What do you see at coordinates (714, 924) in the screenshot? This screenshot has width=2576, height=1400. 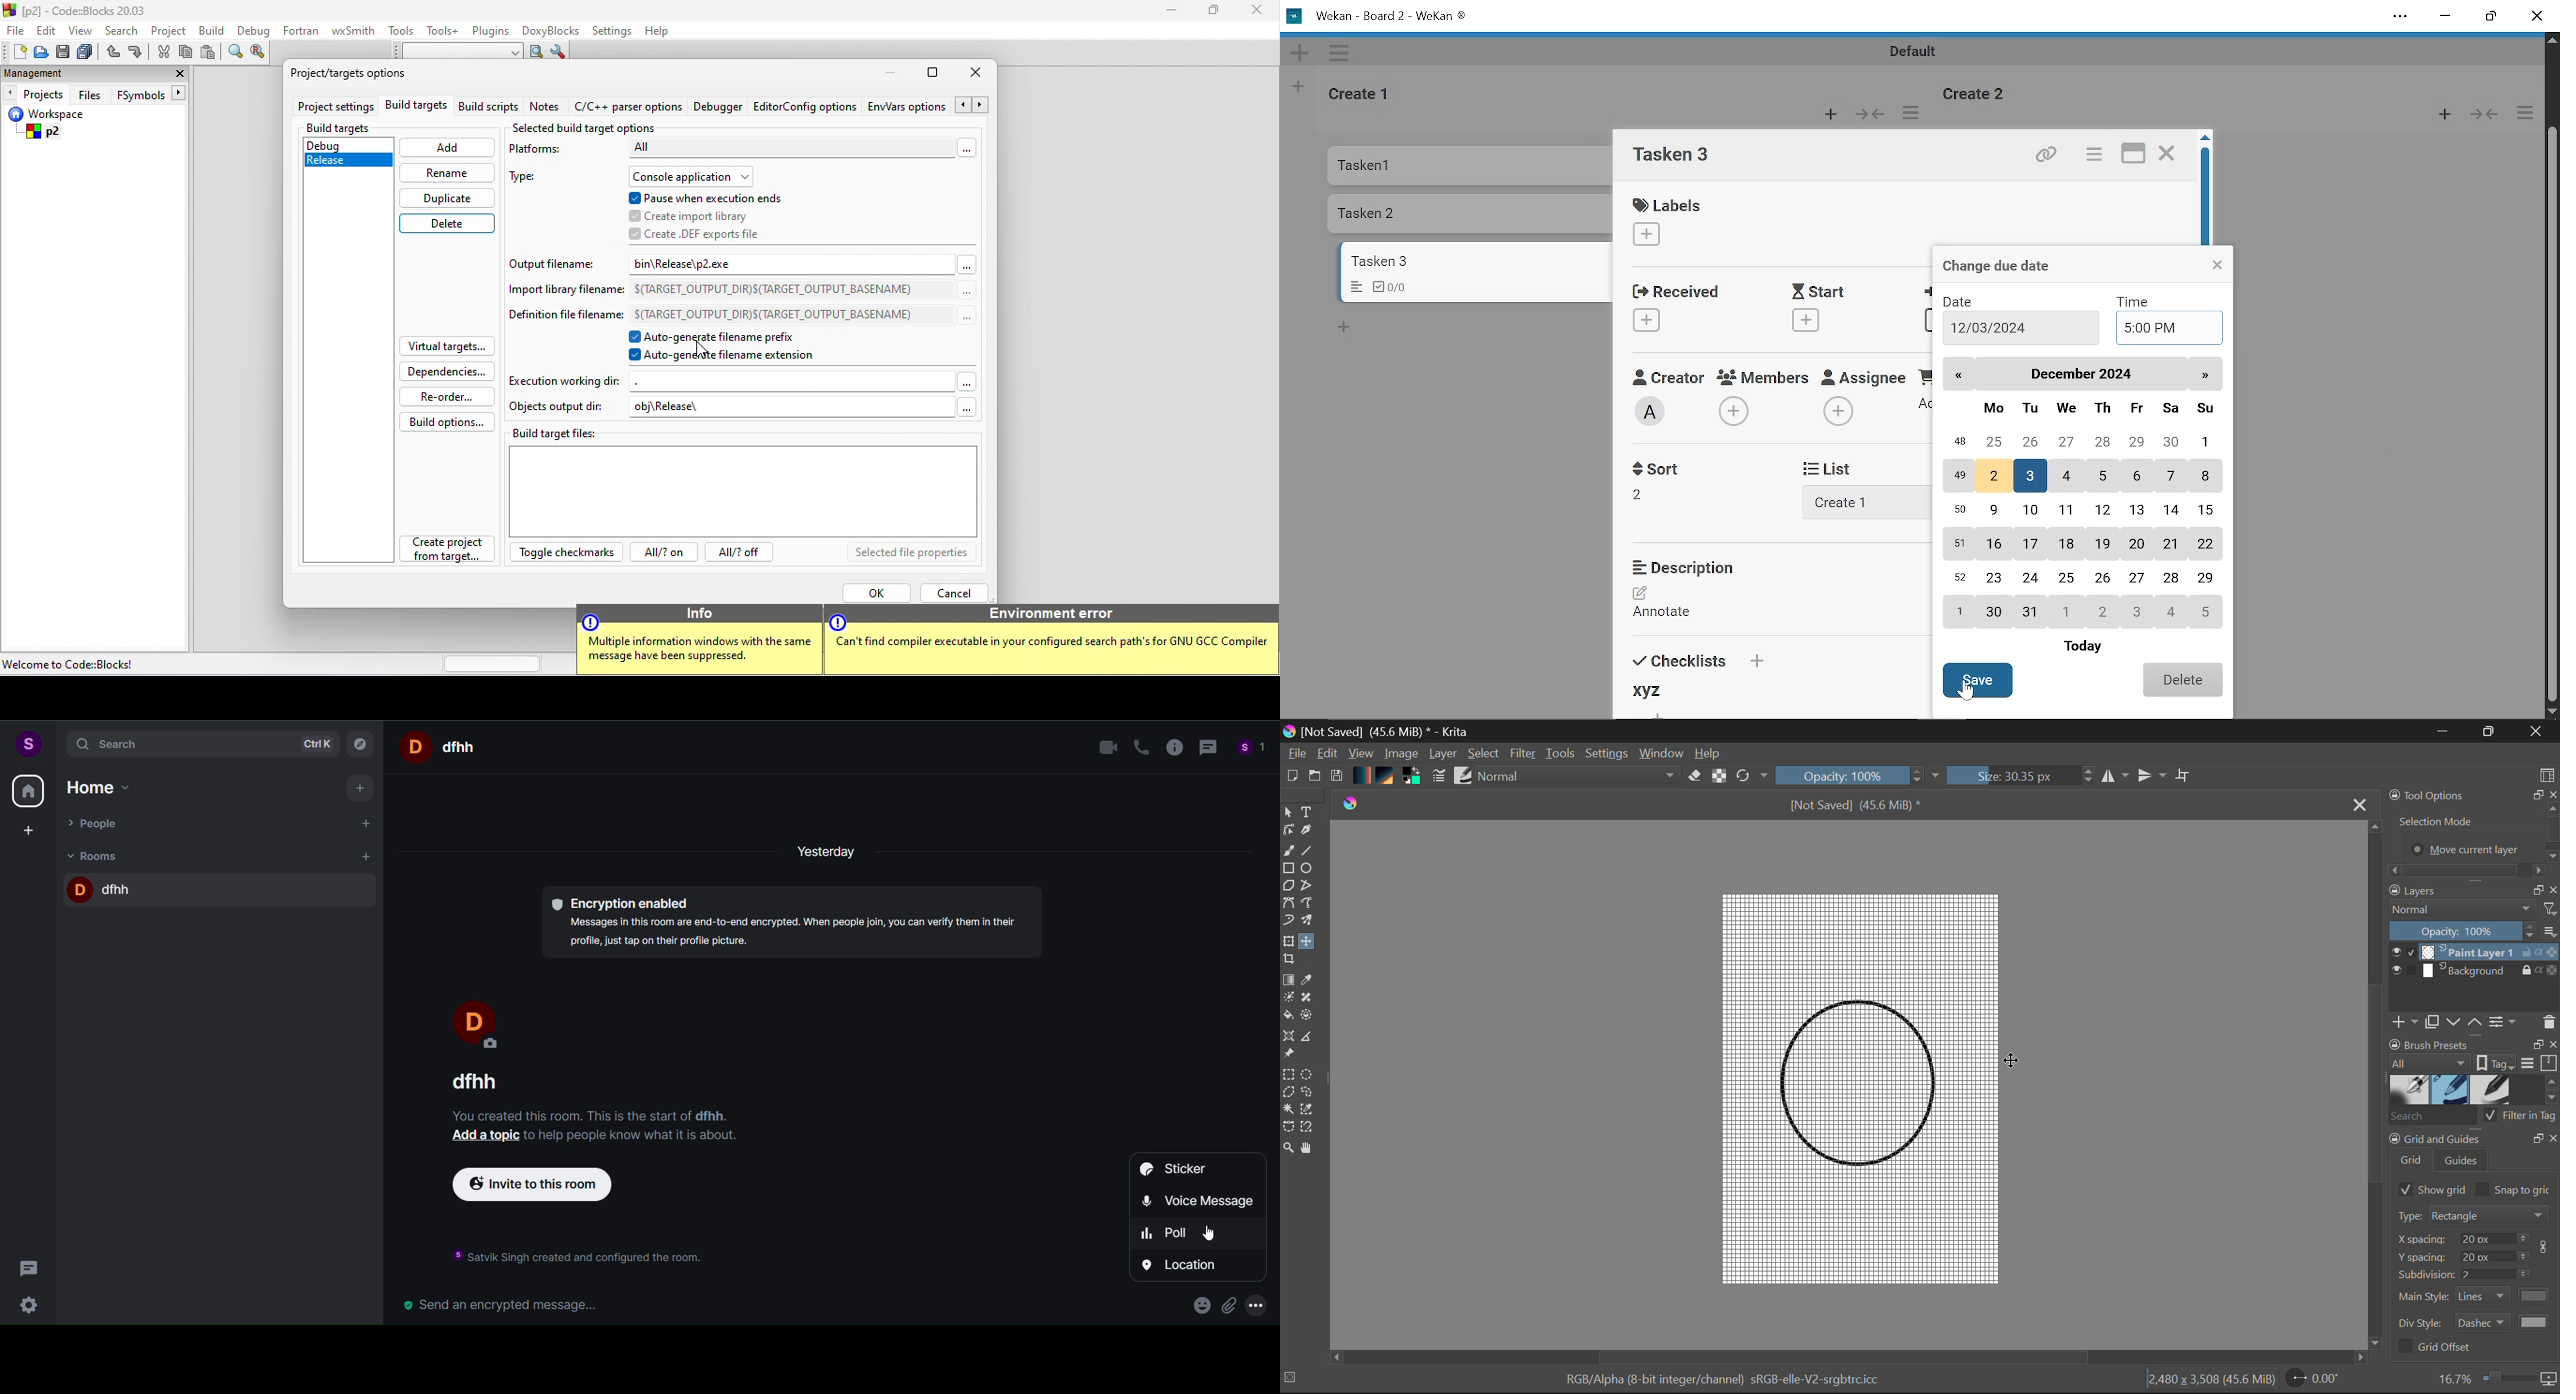 I see `encryption enabled` at bounding box center [714, 924].